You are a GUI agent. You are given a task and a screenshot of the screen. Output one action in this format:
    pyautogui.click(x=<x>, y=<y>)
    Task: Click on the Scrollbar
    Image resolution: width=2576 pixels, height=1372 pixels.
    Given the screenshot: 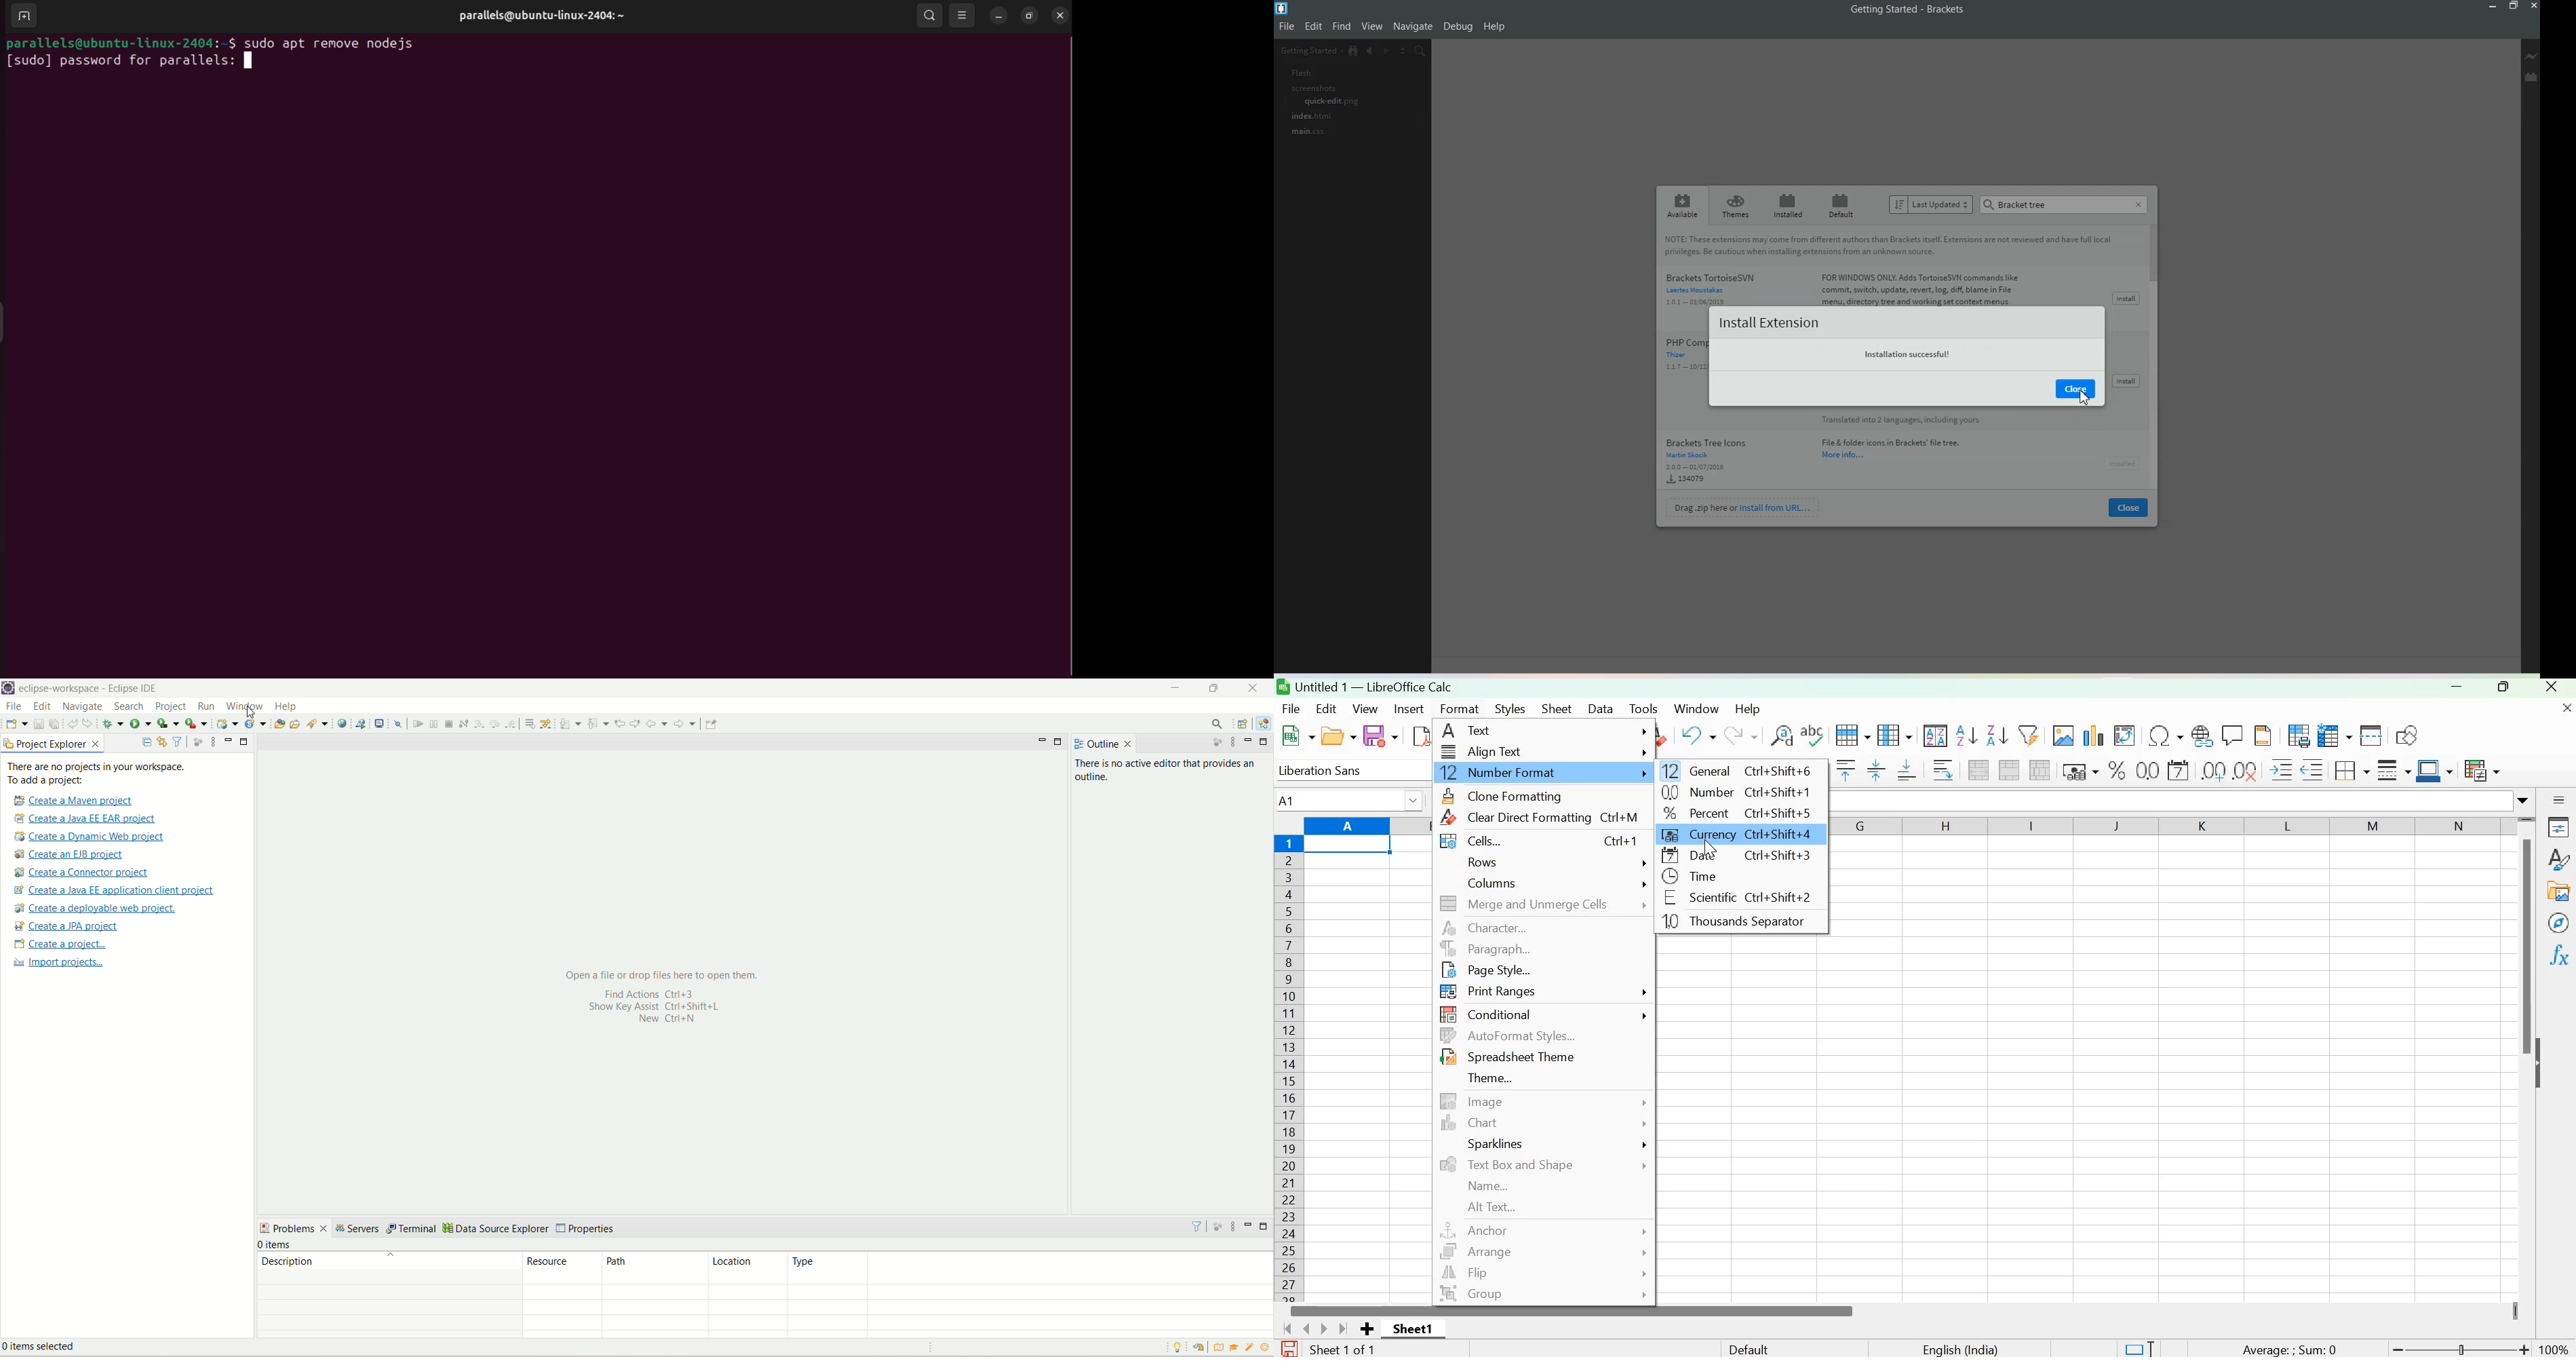 What is the action you would take?
    pyautogui.click(x=1572, y=1311)
    